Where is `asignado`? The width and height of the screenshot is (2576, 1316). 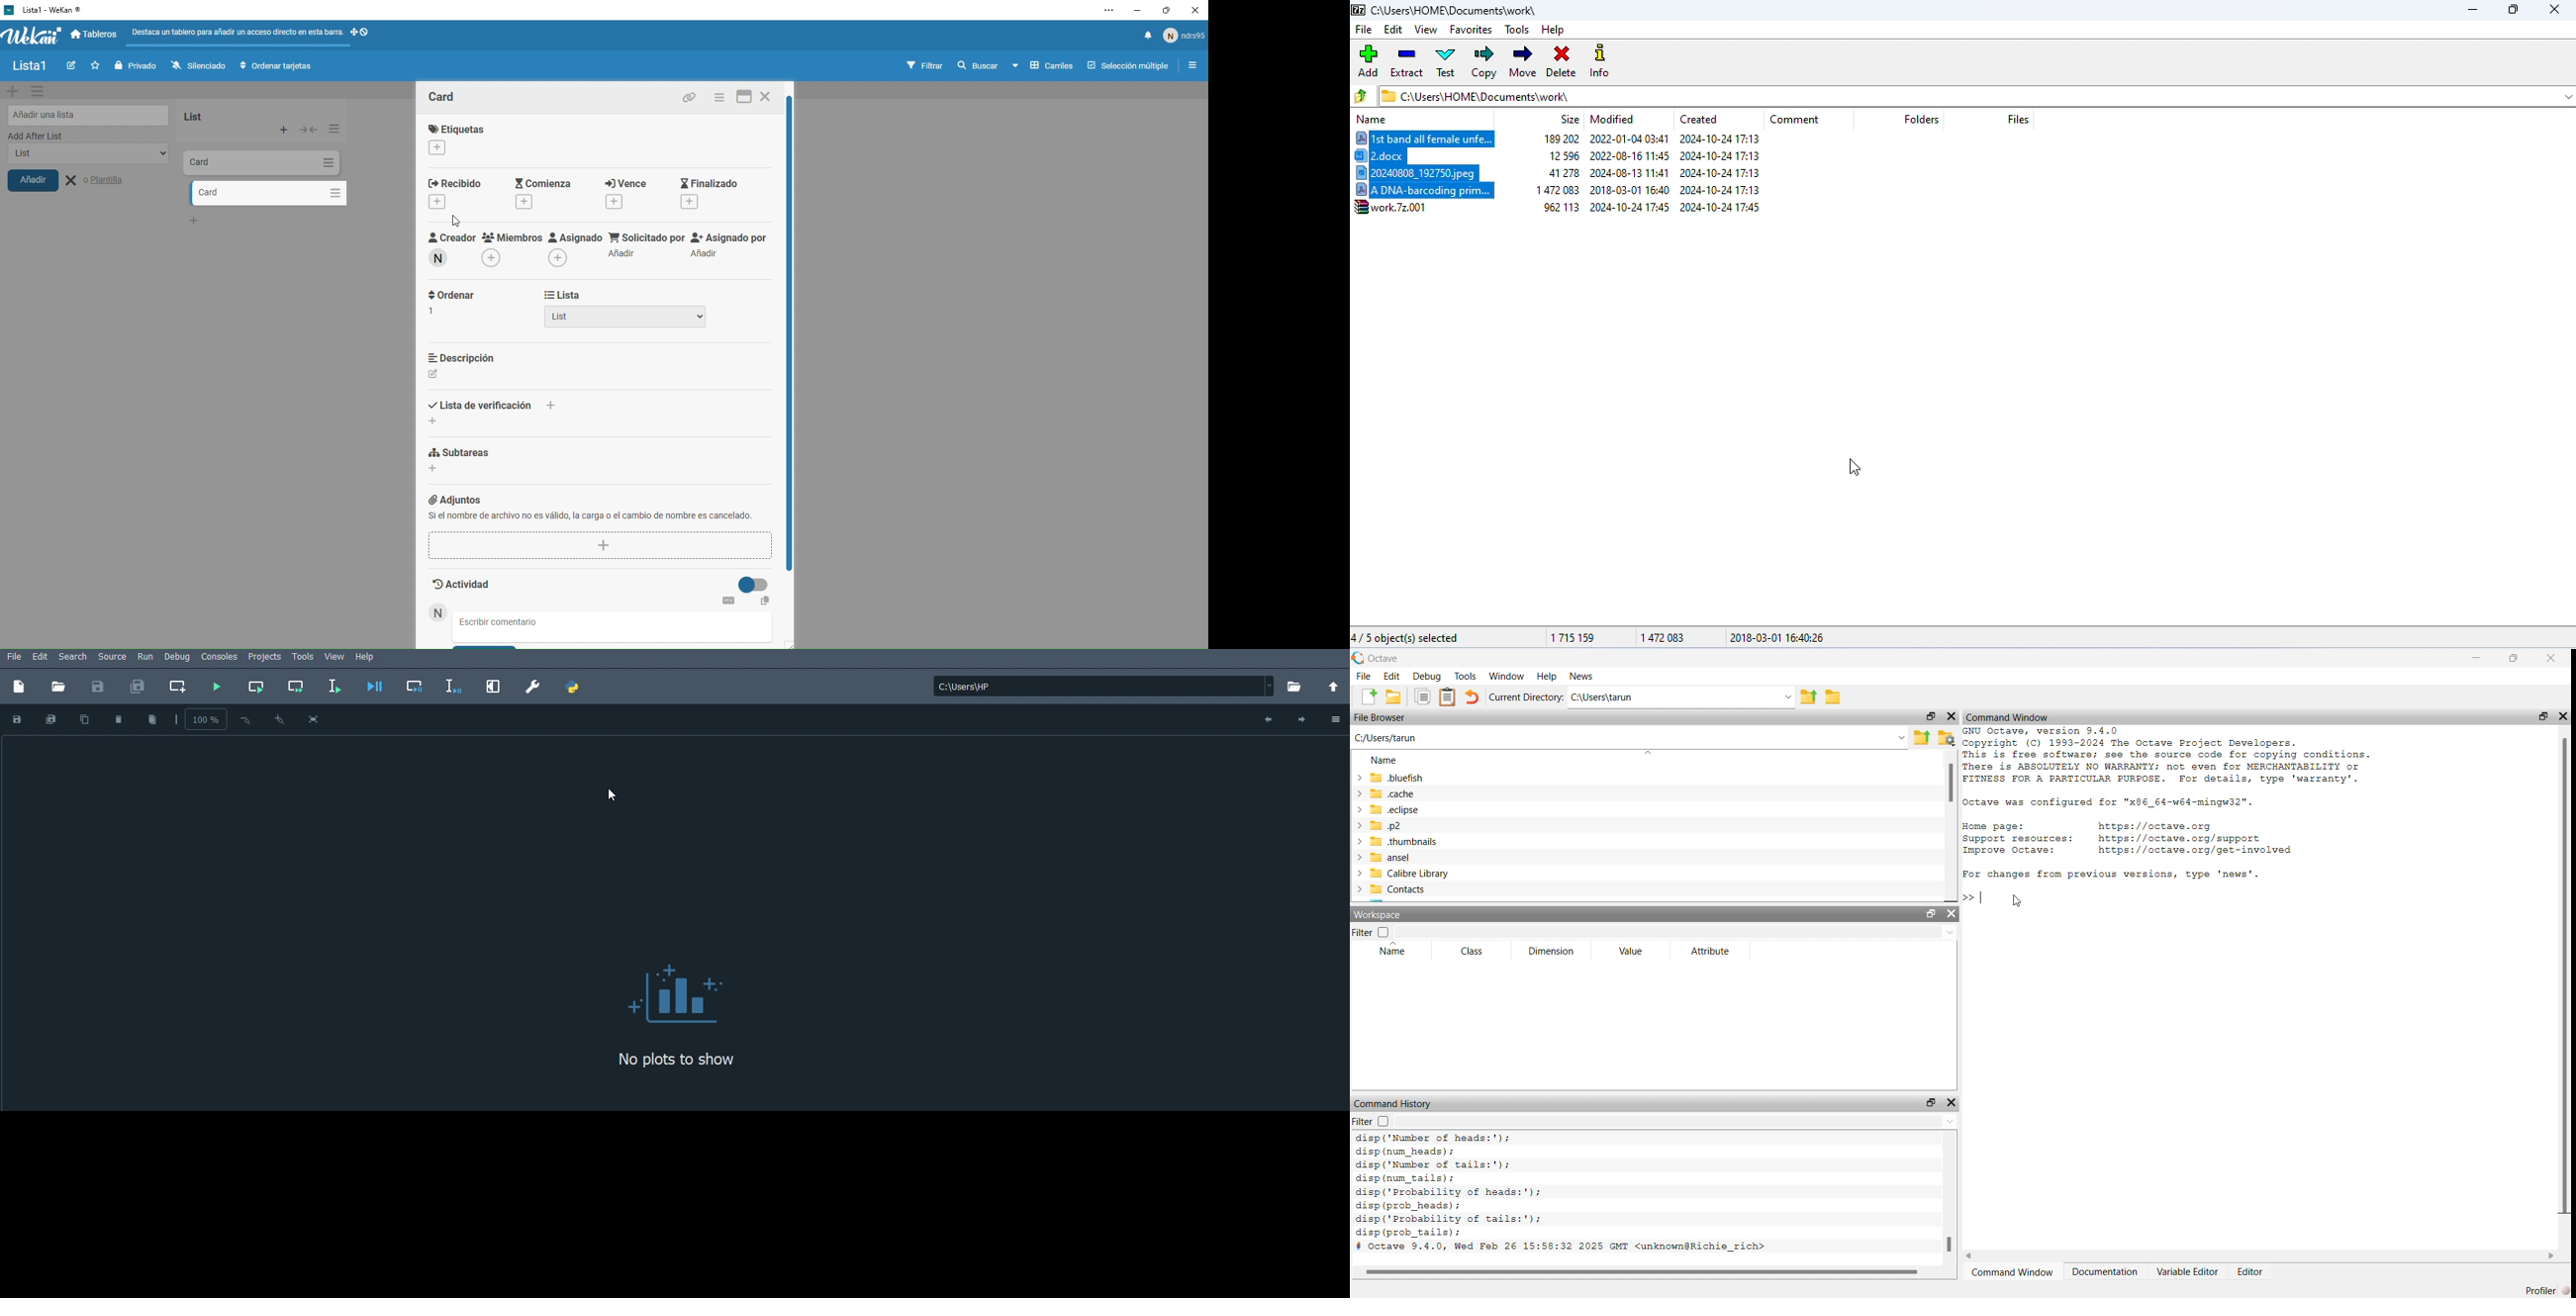 asignado is located at coordinates (574, 250).